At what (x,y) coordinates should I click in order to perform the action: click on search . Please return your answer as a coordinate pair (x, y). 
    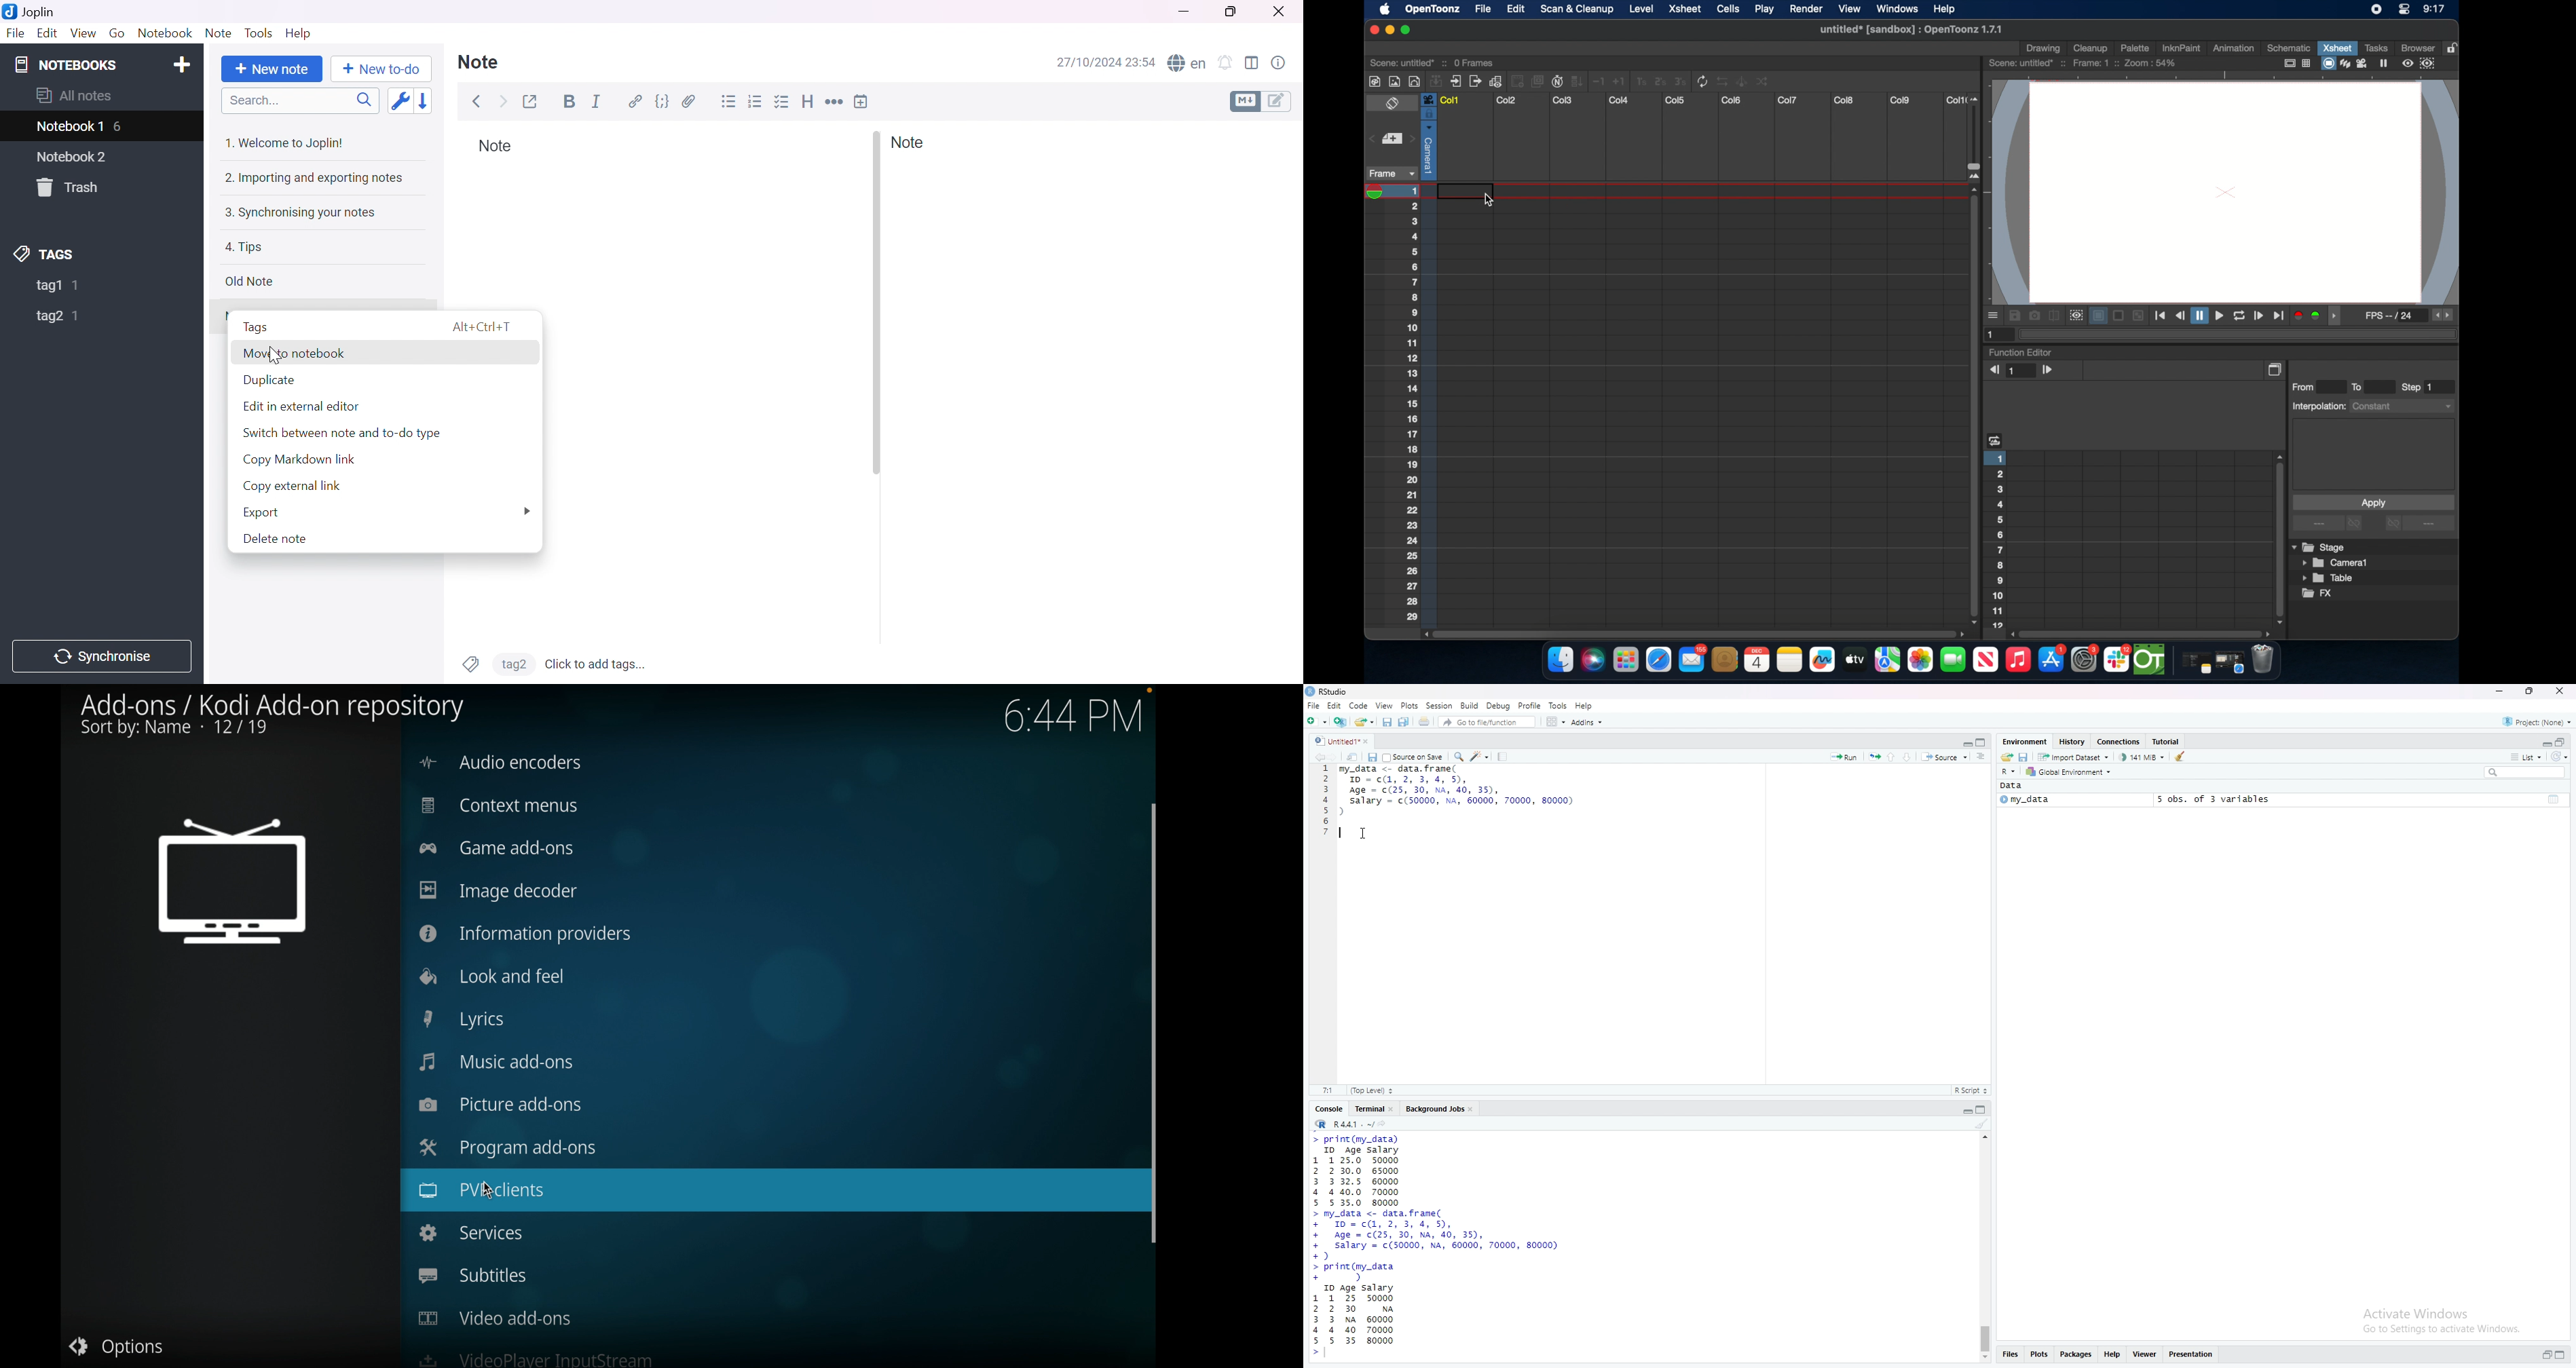
    Looking at the image, I should click on (2526, 773).